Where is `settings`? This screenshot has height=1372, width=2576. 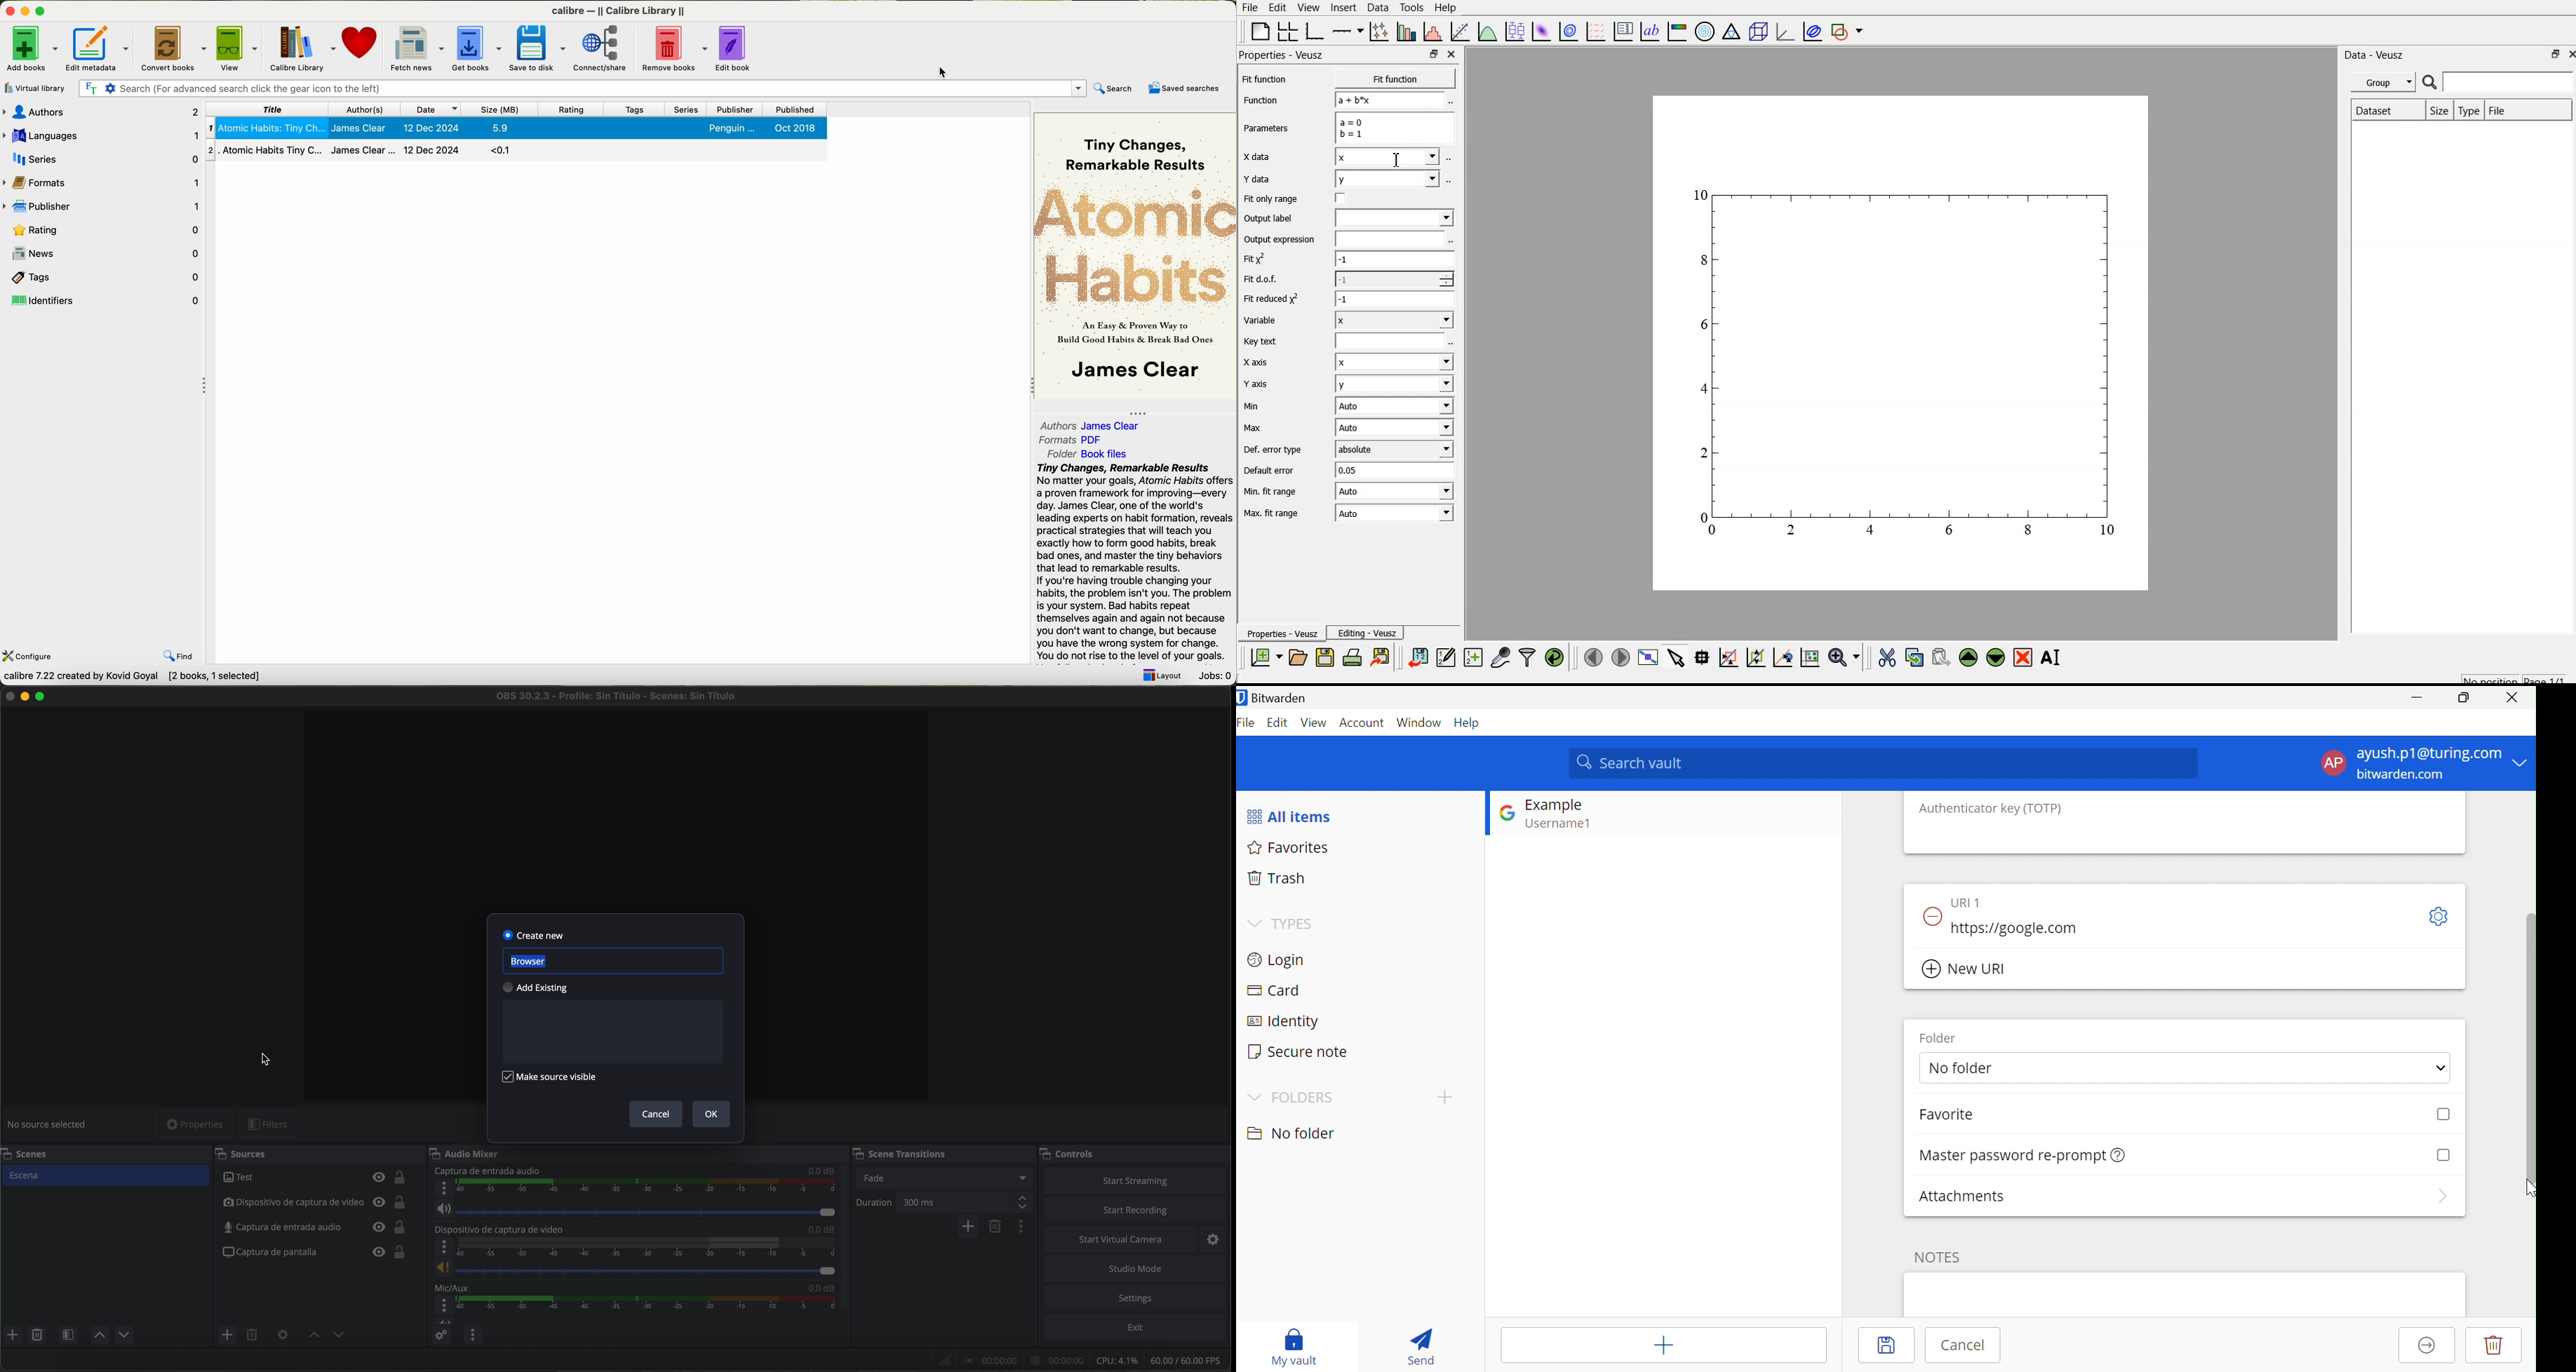 settings is located at coordinates (1215, 1241).